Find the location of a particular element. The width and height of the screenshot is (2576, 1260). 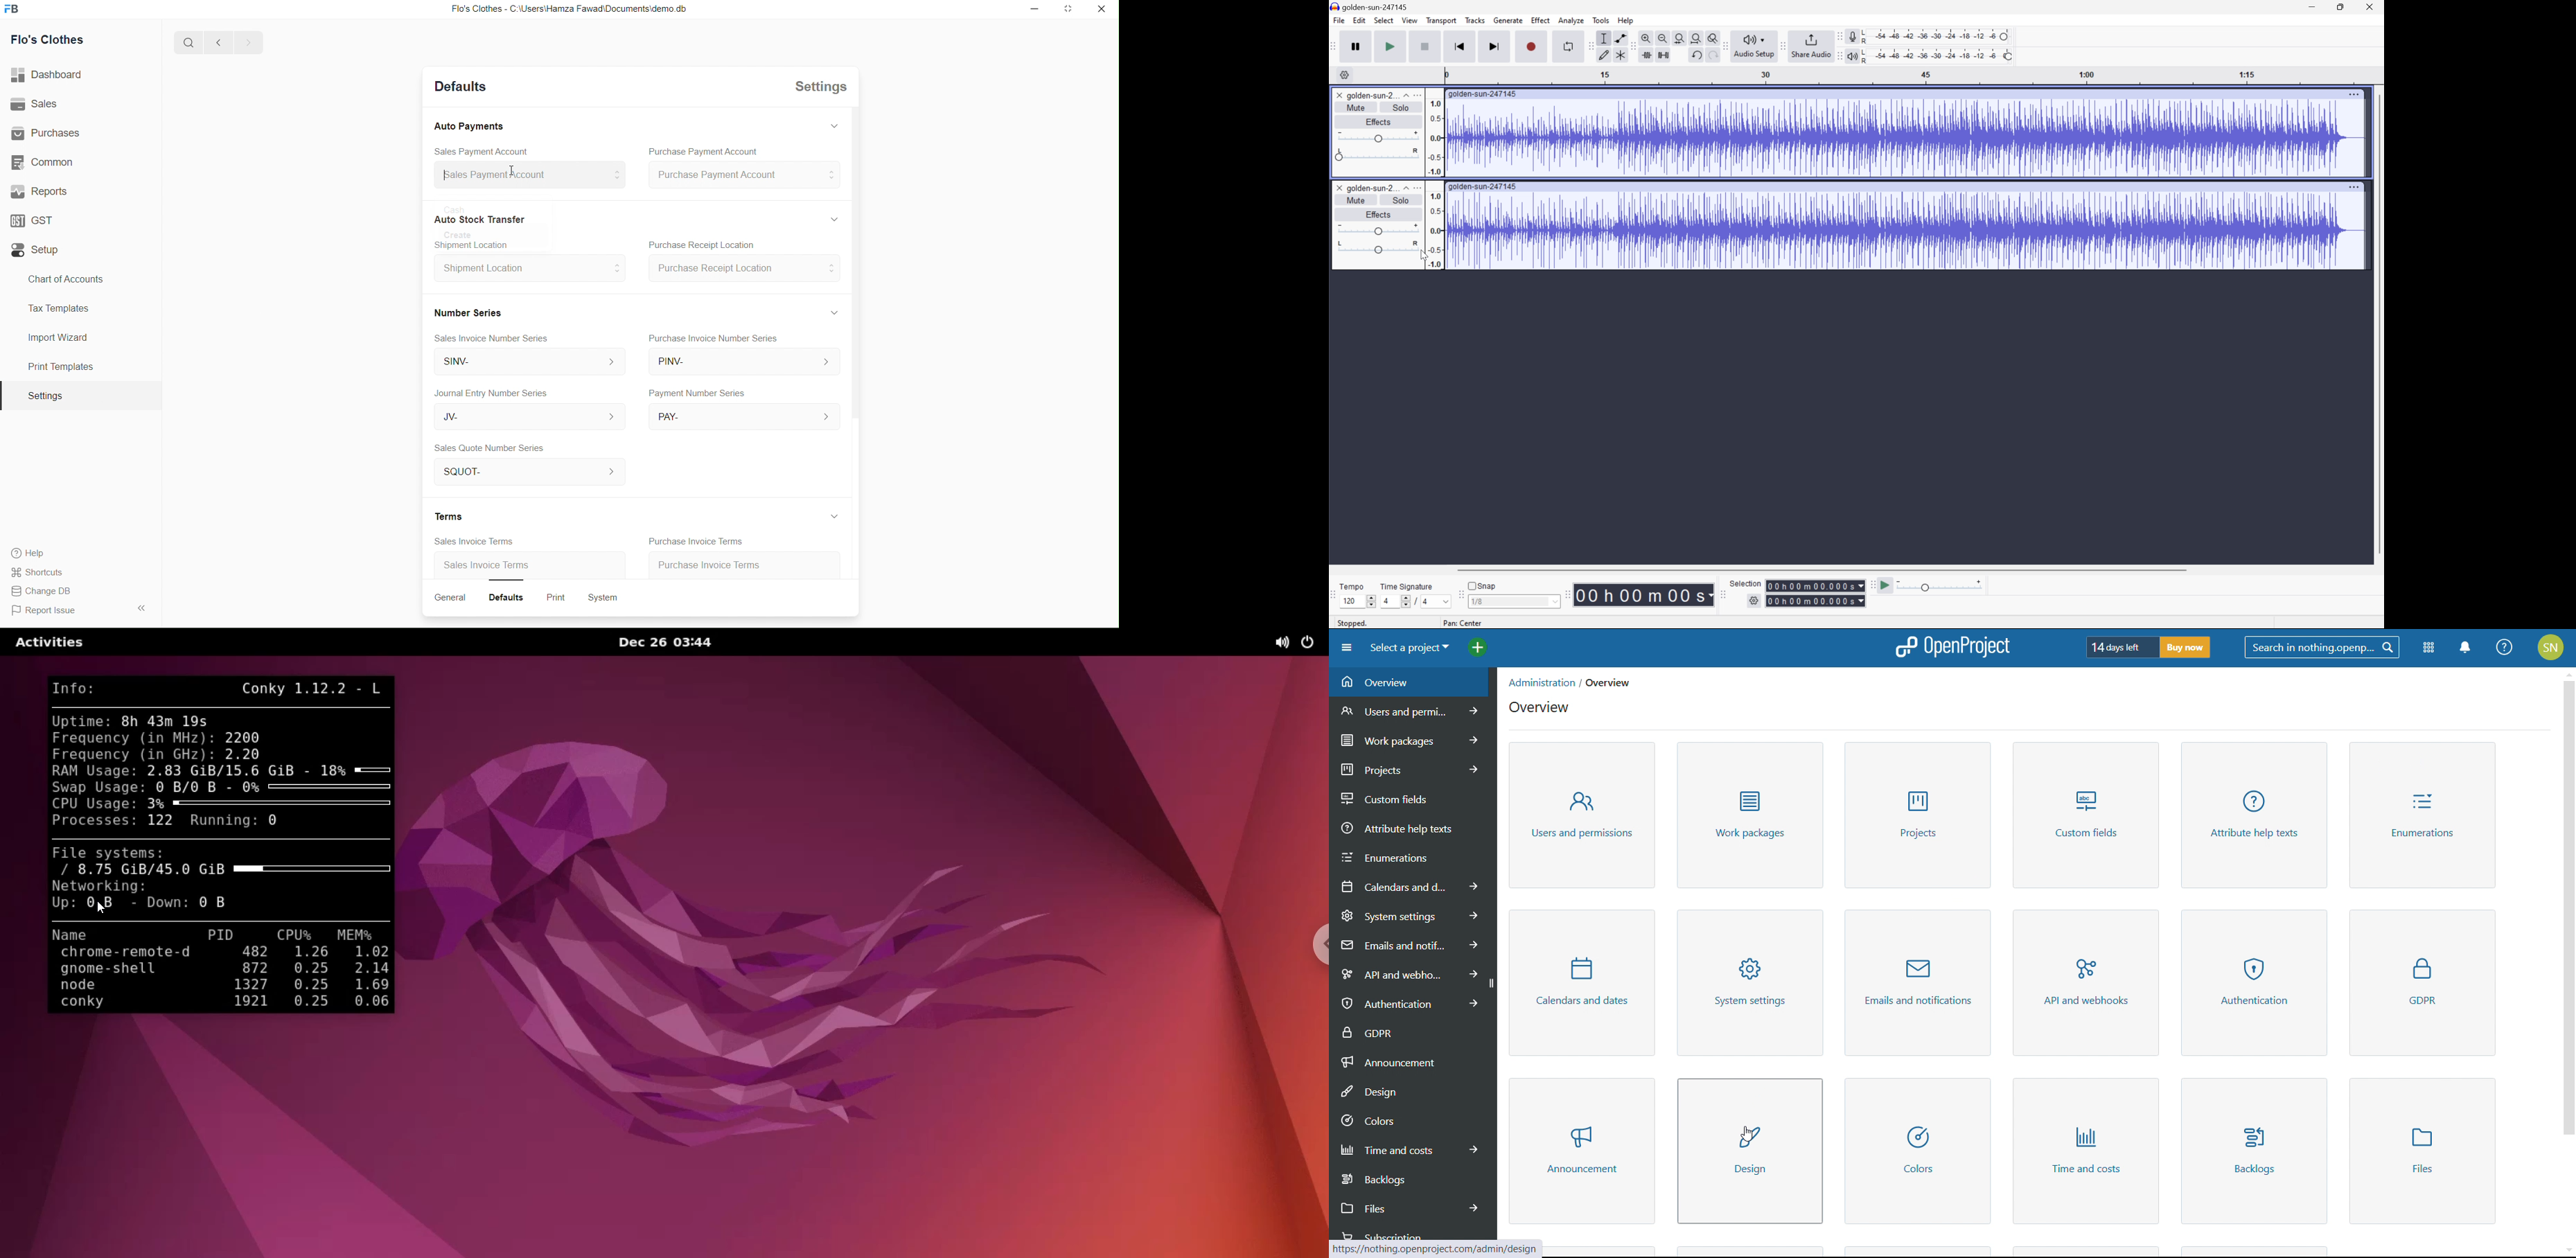

Shortcuts is located at coordinates (44, 571).